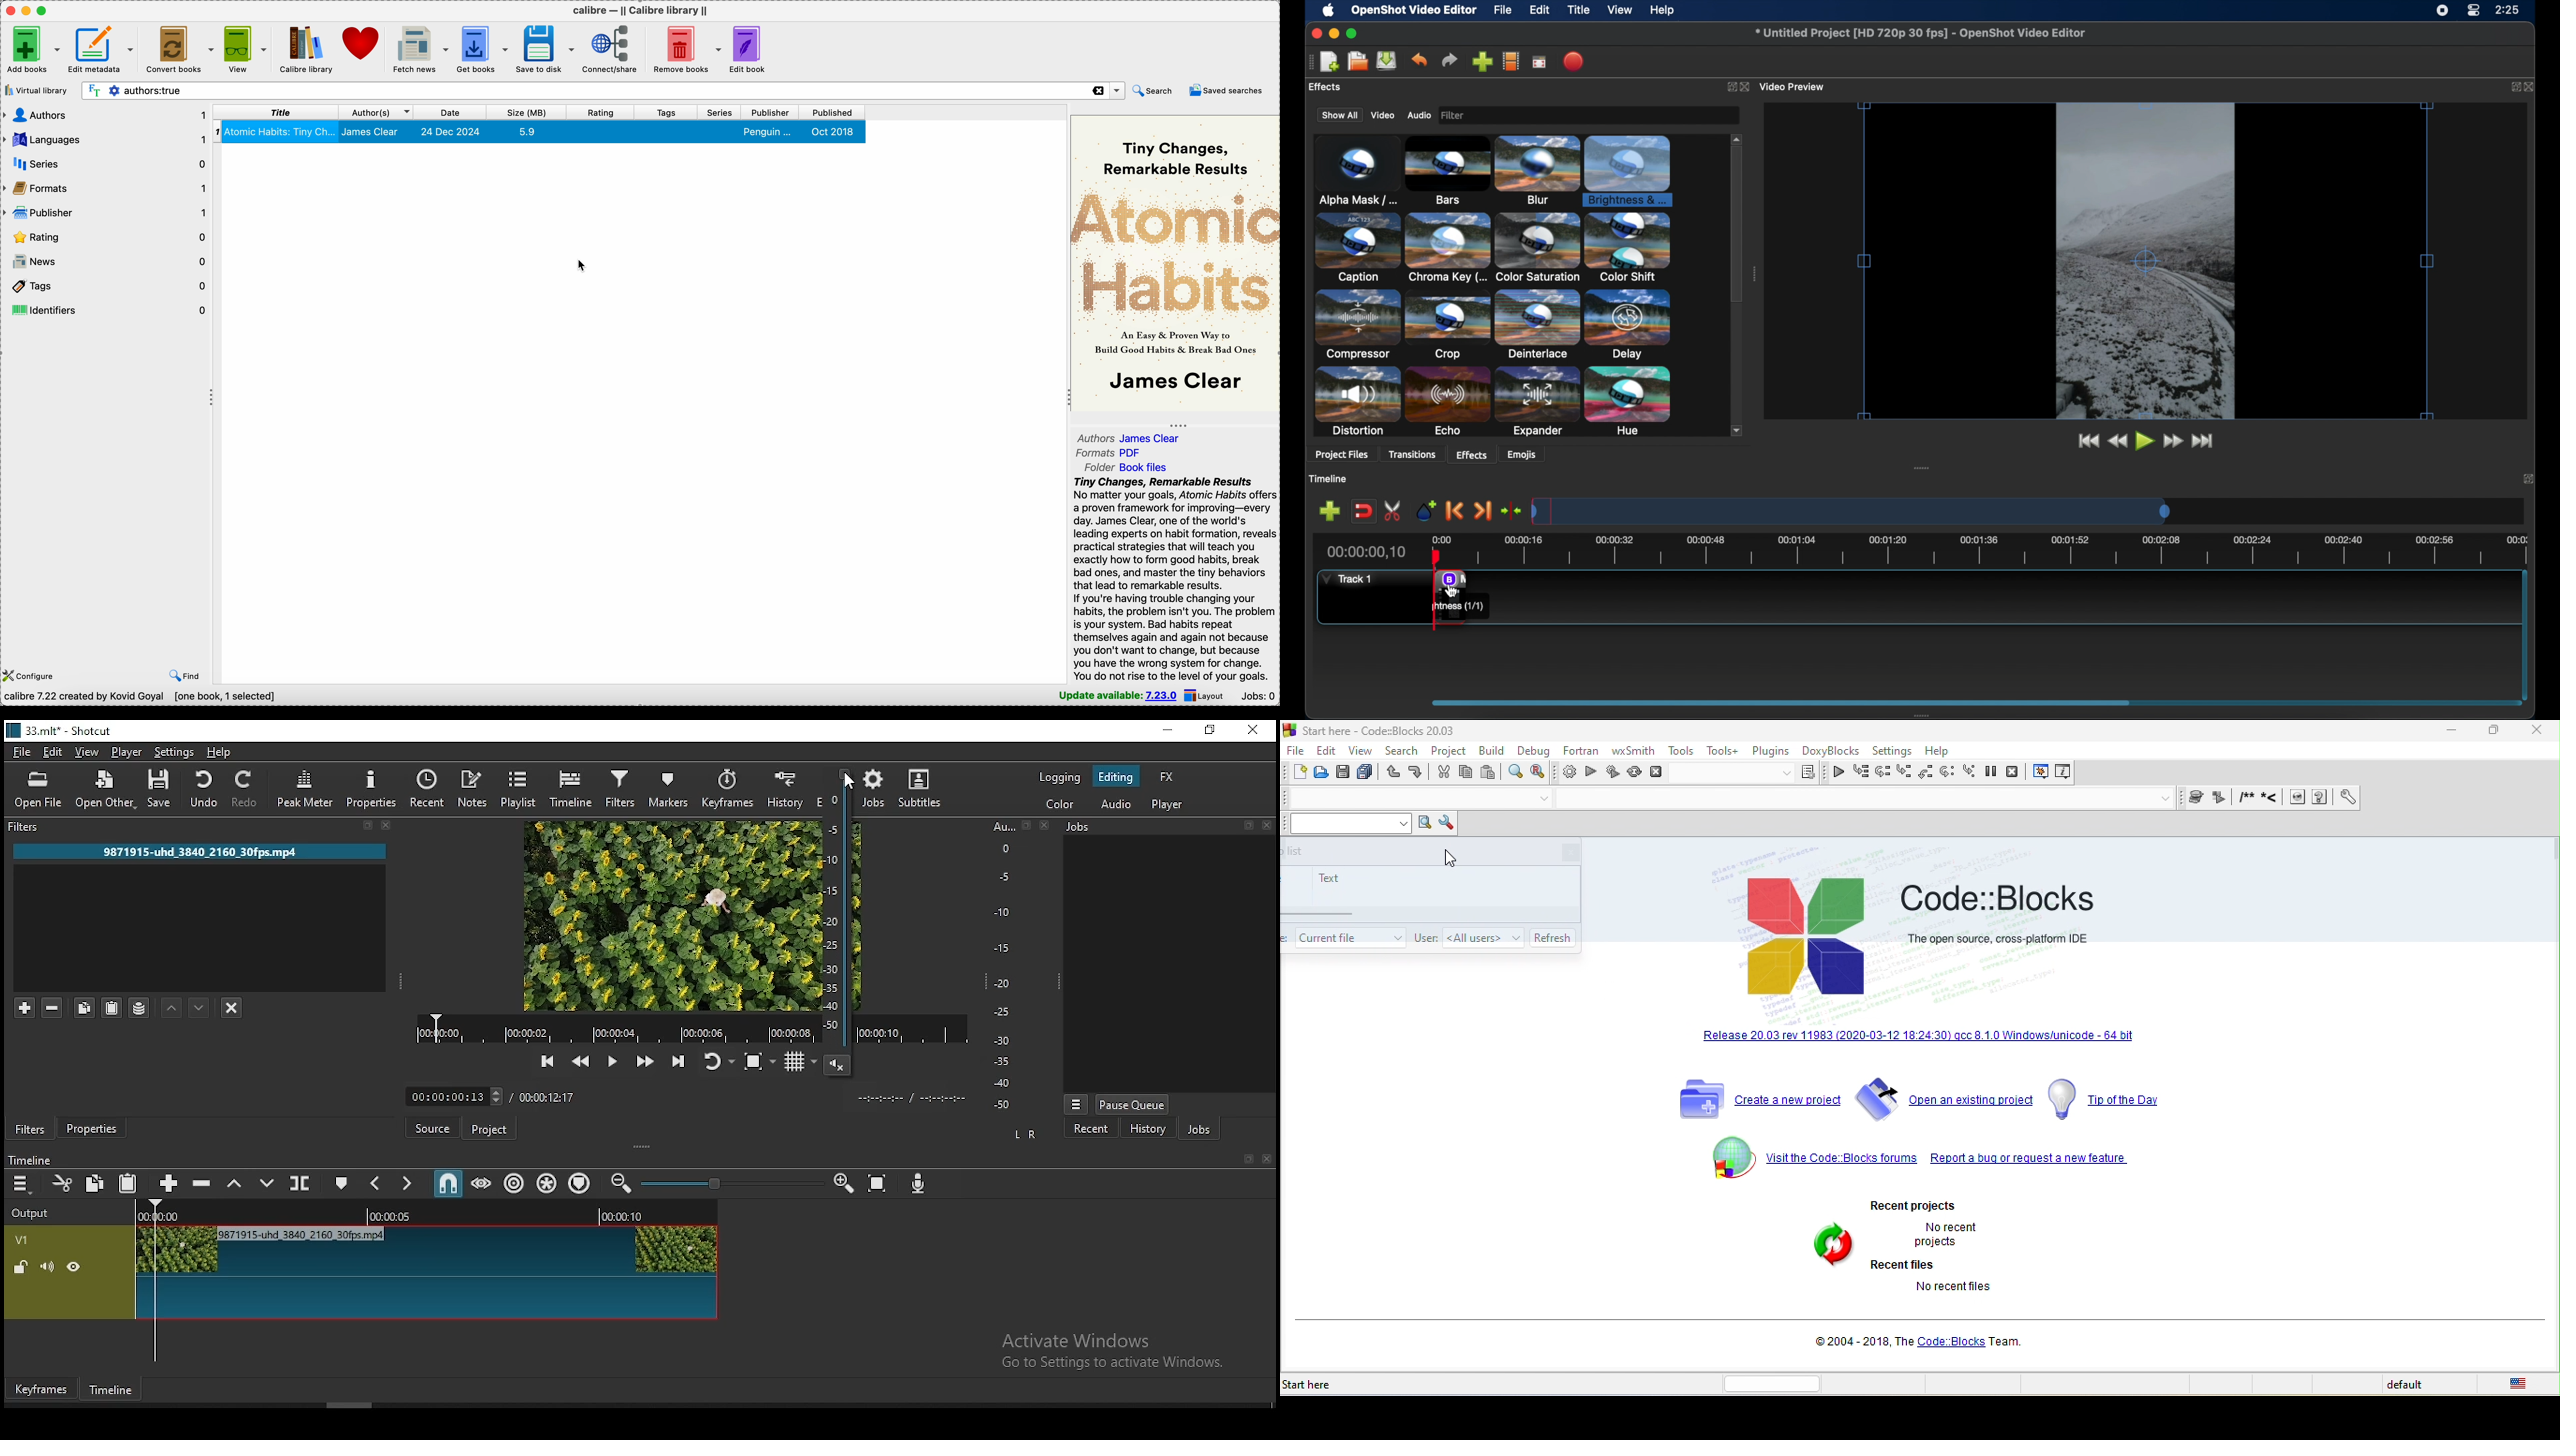  What do you see at coordinates (1298, 772) in the screenshot?
I see `new` at bounding box center [1298, 772].